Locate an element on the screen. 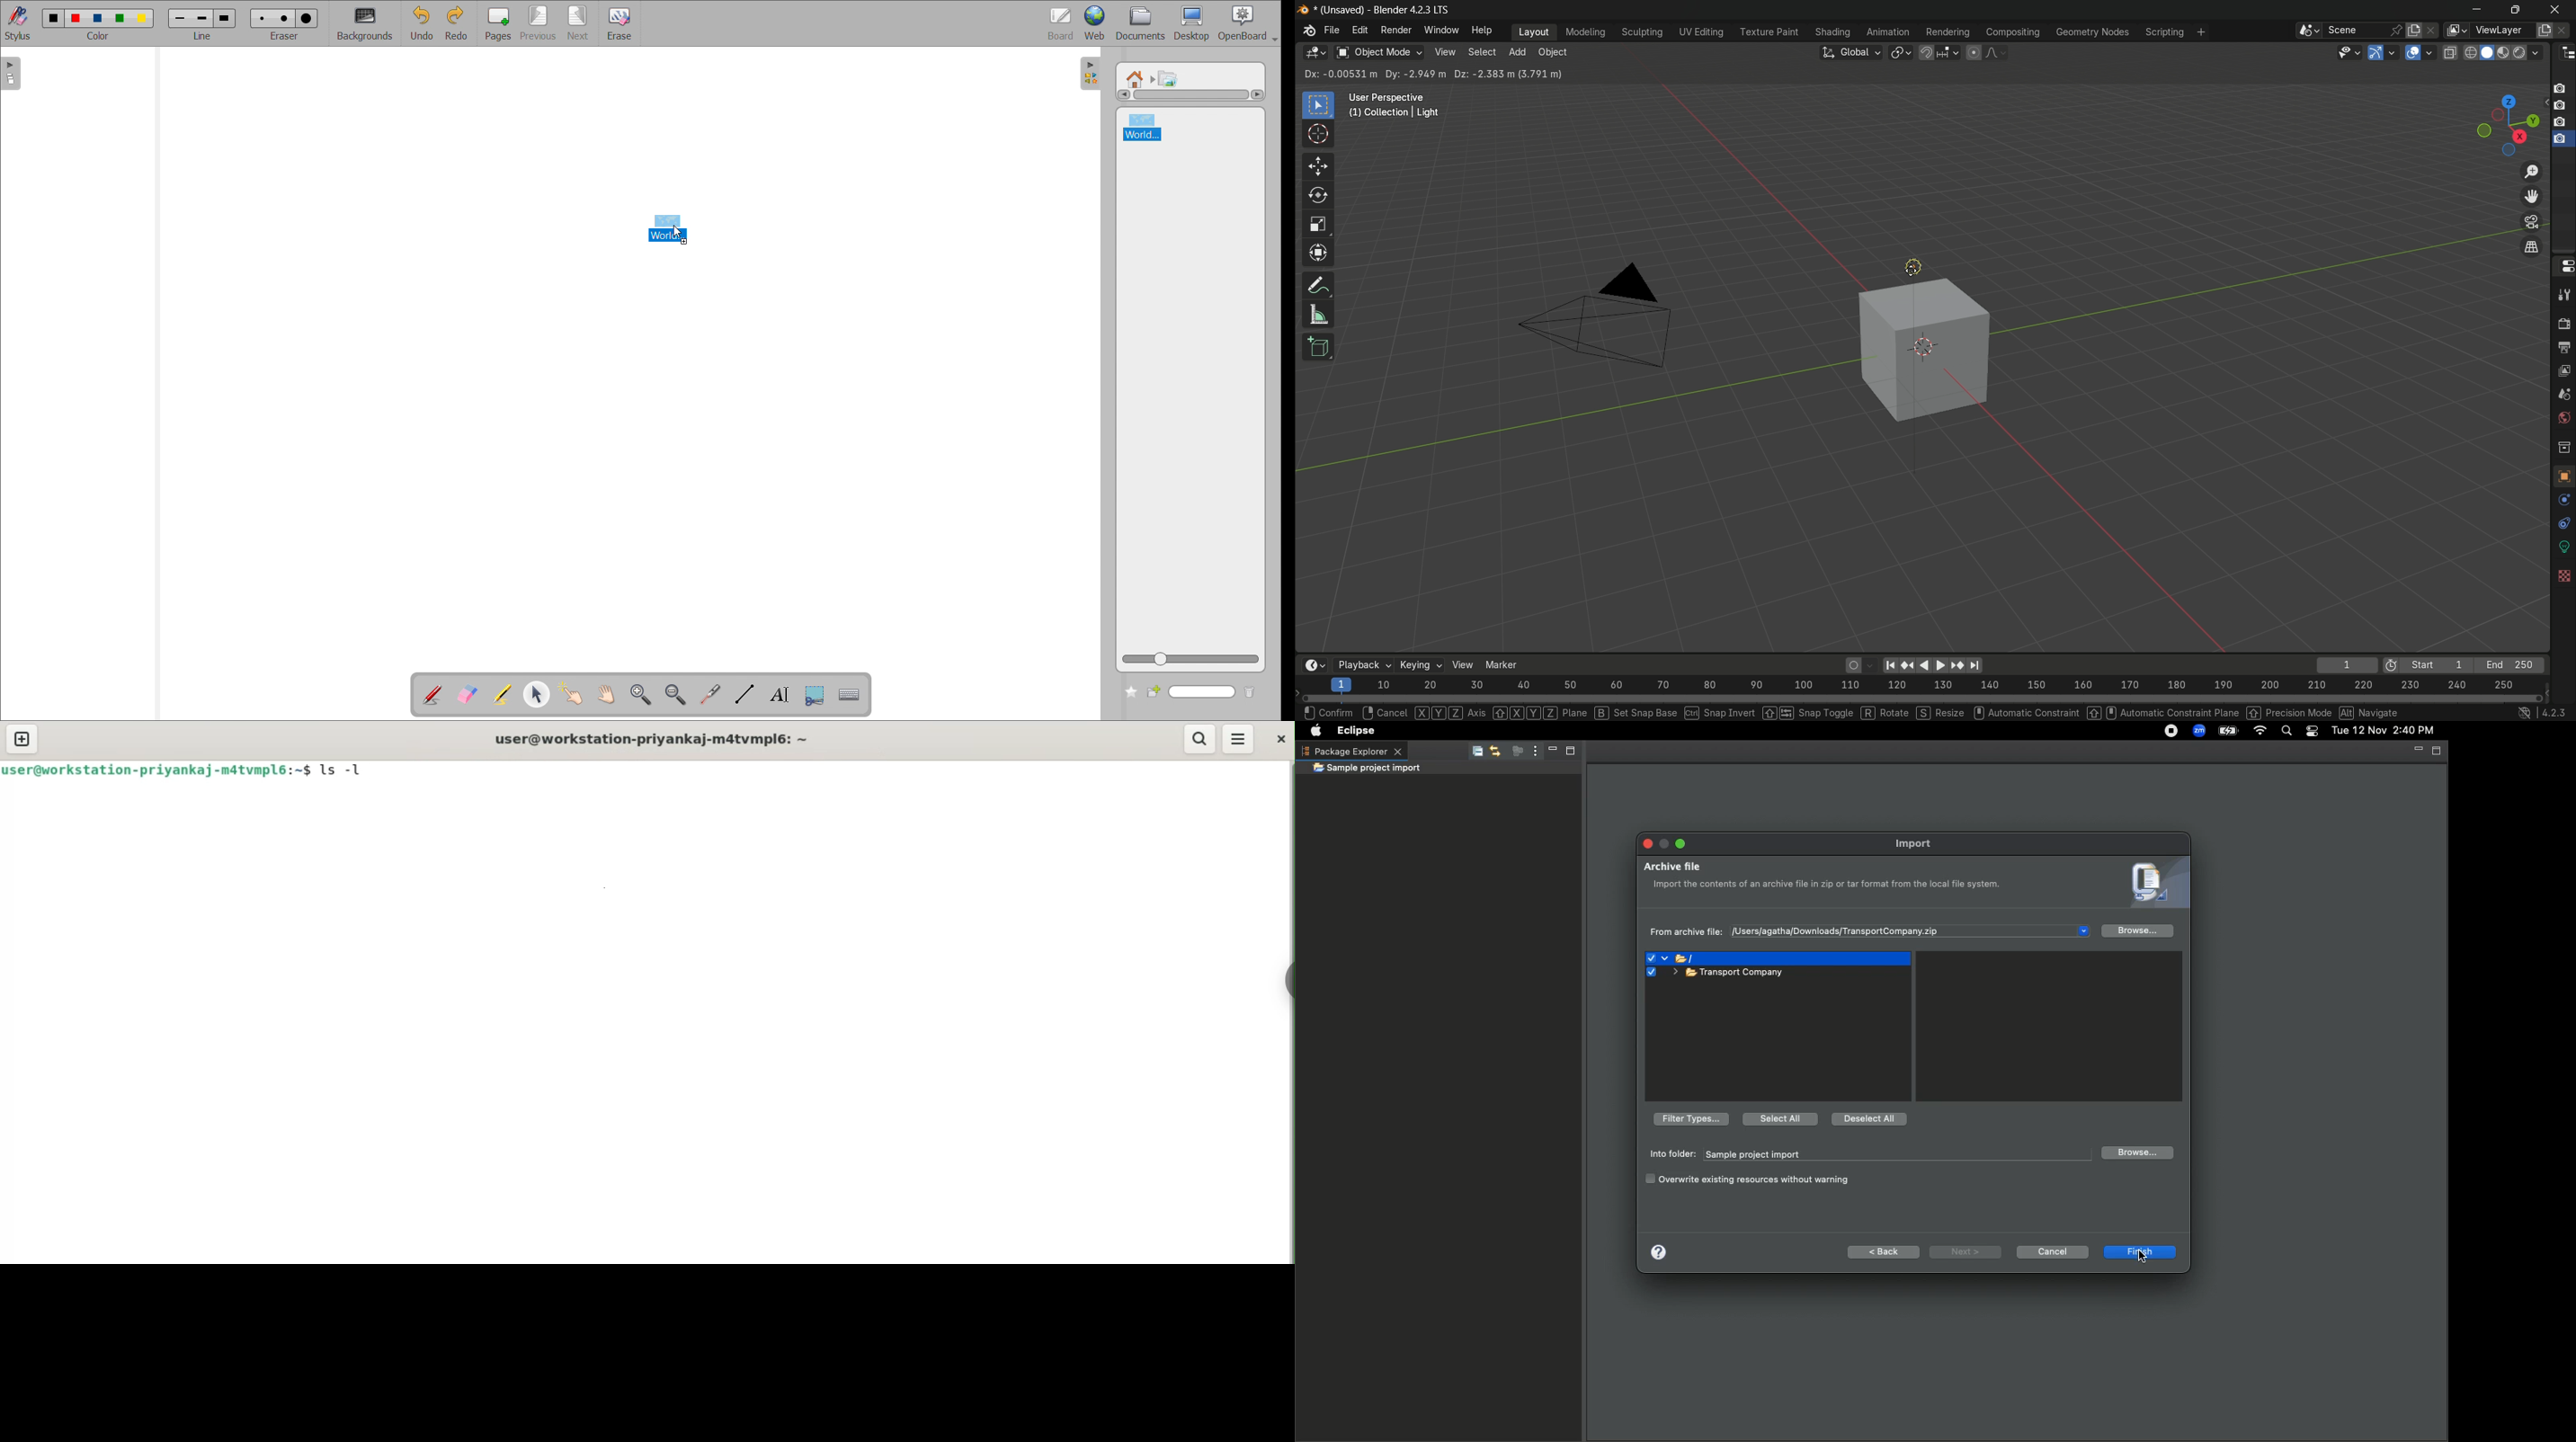  user perspective (1) collection | cube is located at coordinates (1402, 105).